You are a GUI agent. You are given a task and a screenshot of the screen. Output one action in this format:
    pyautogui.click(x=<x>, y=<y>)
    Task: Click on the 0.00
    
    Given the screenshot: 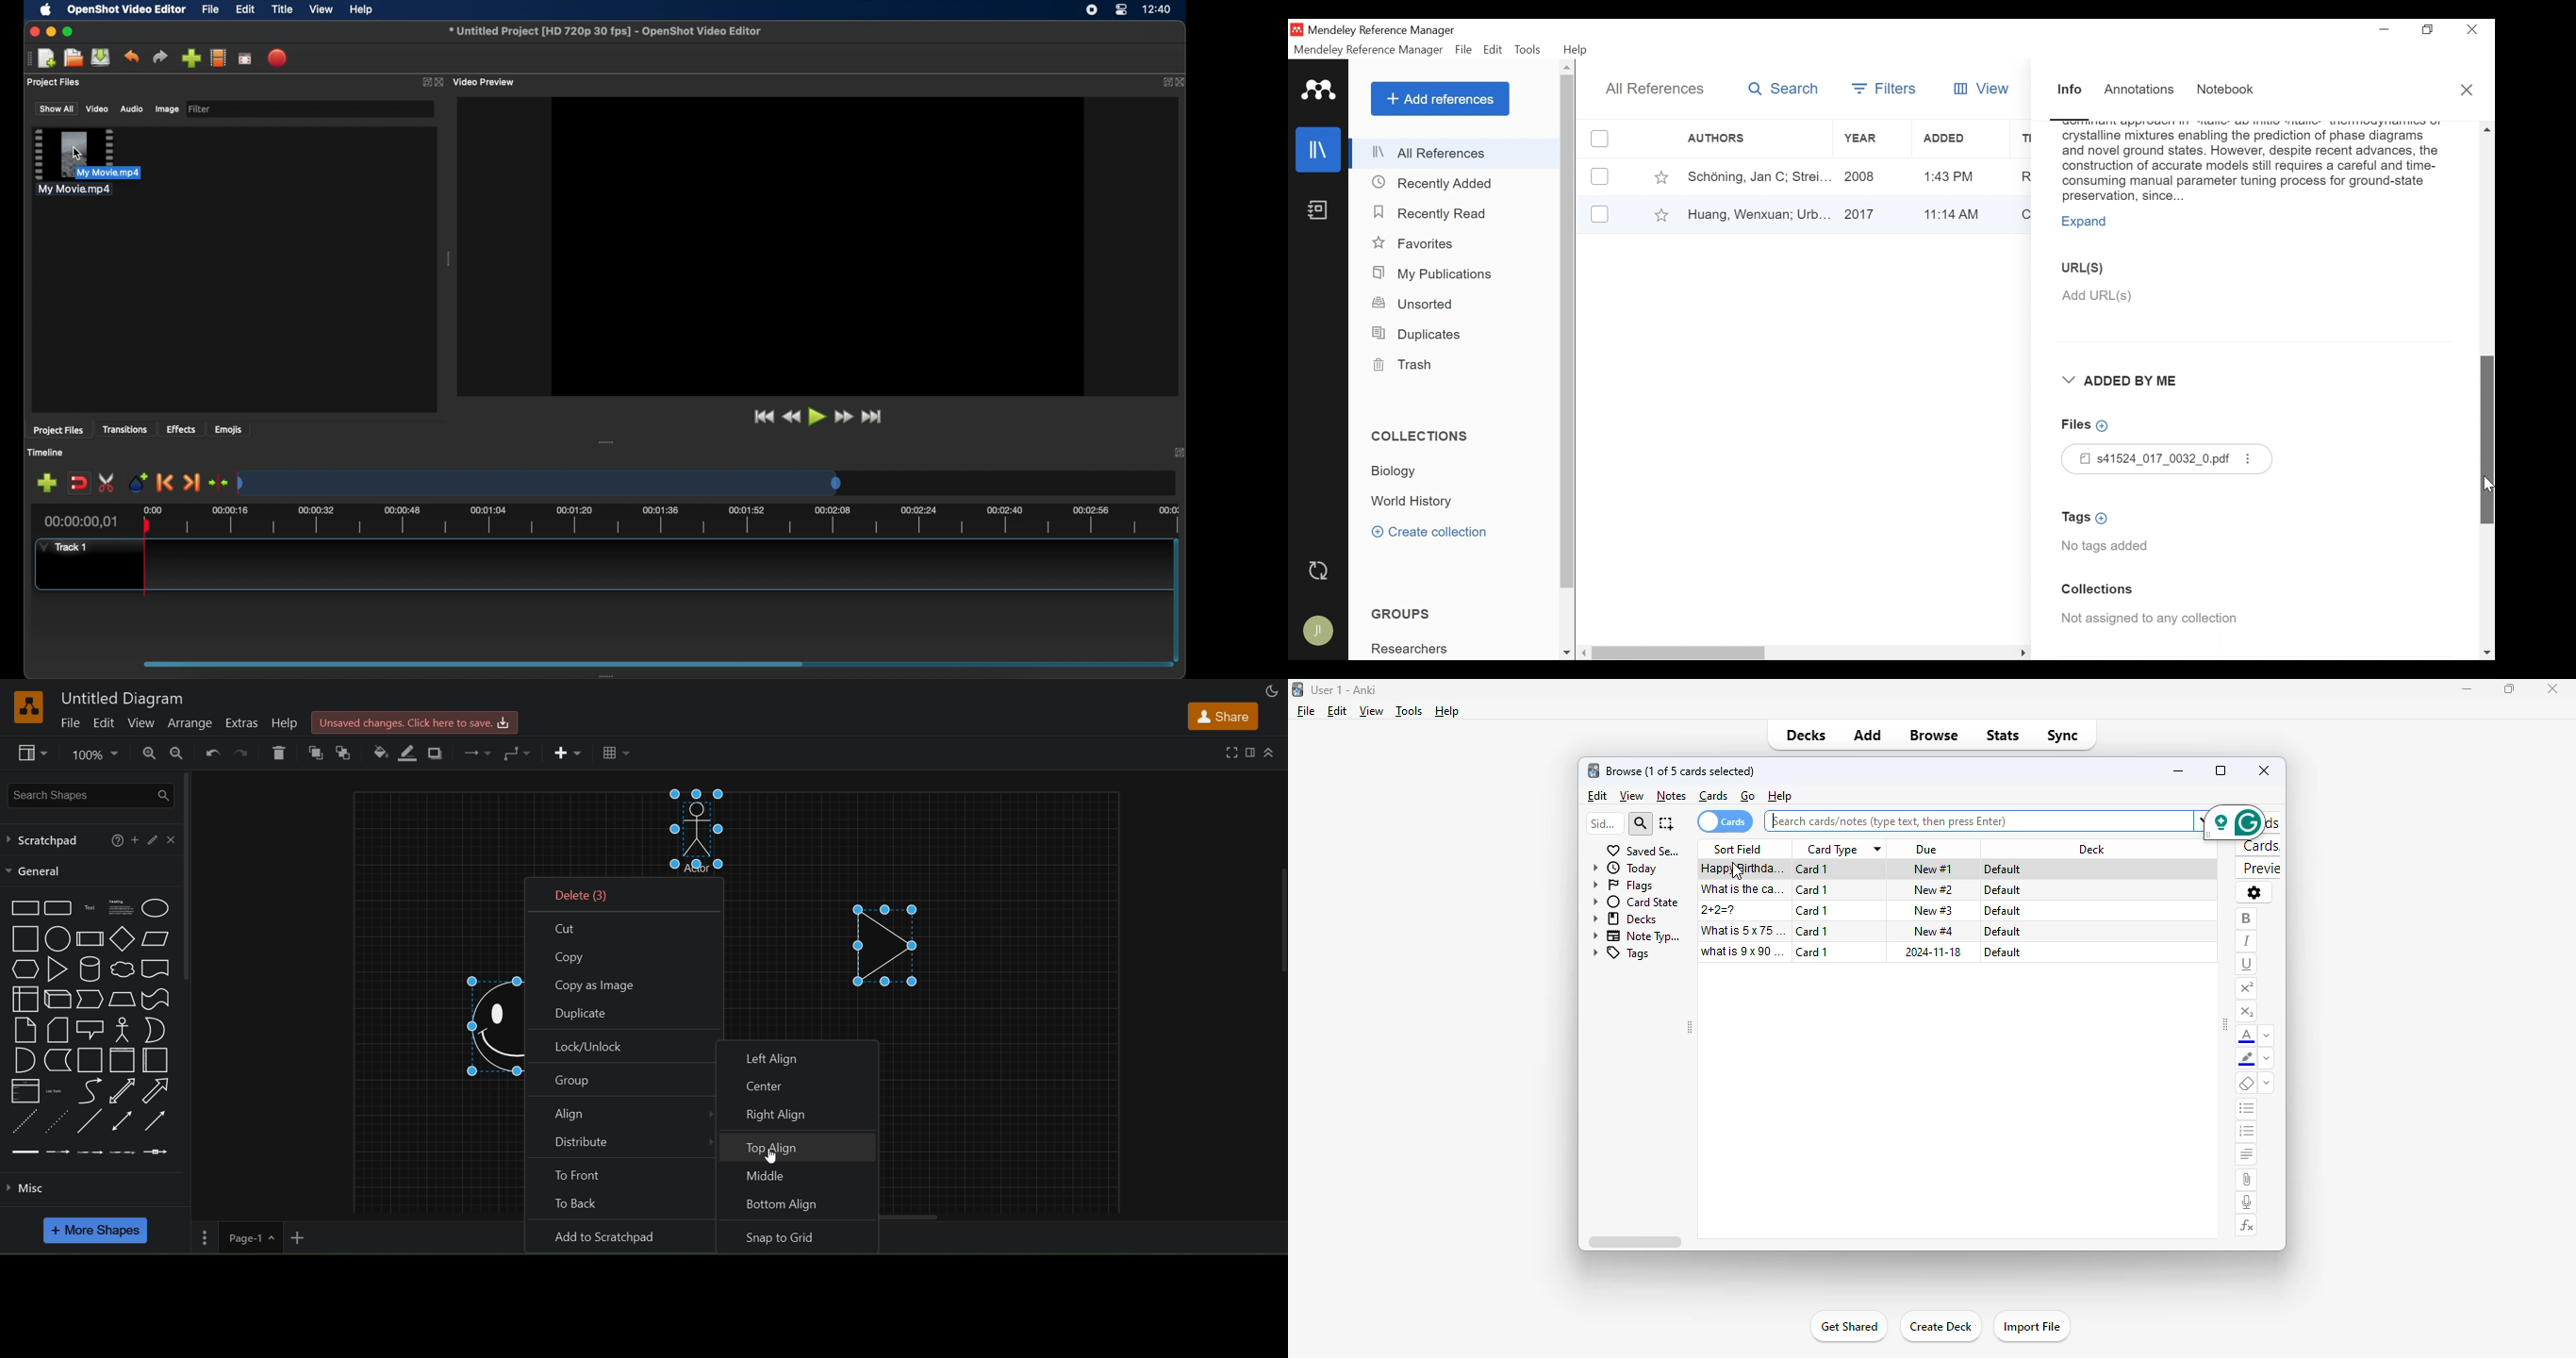 What is the action you would take?
    pyautogui.click(x=151, y=508)
    